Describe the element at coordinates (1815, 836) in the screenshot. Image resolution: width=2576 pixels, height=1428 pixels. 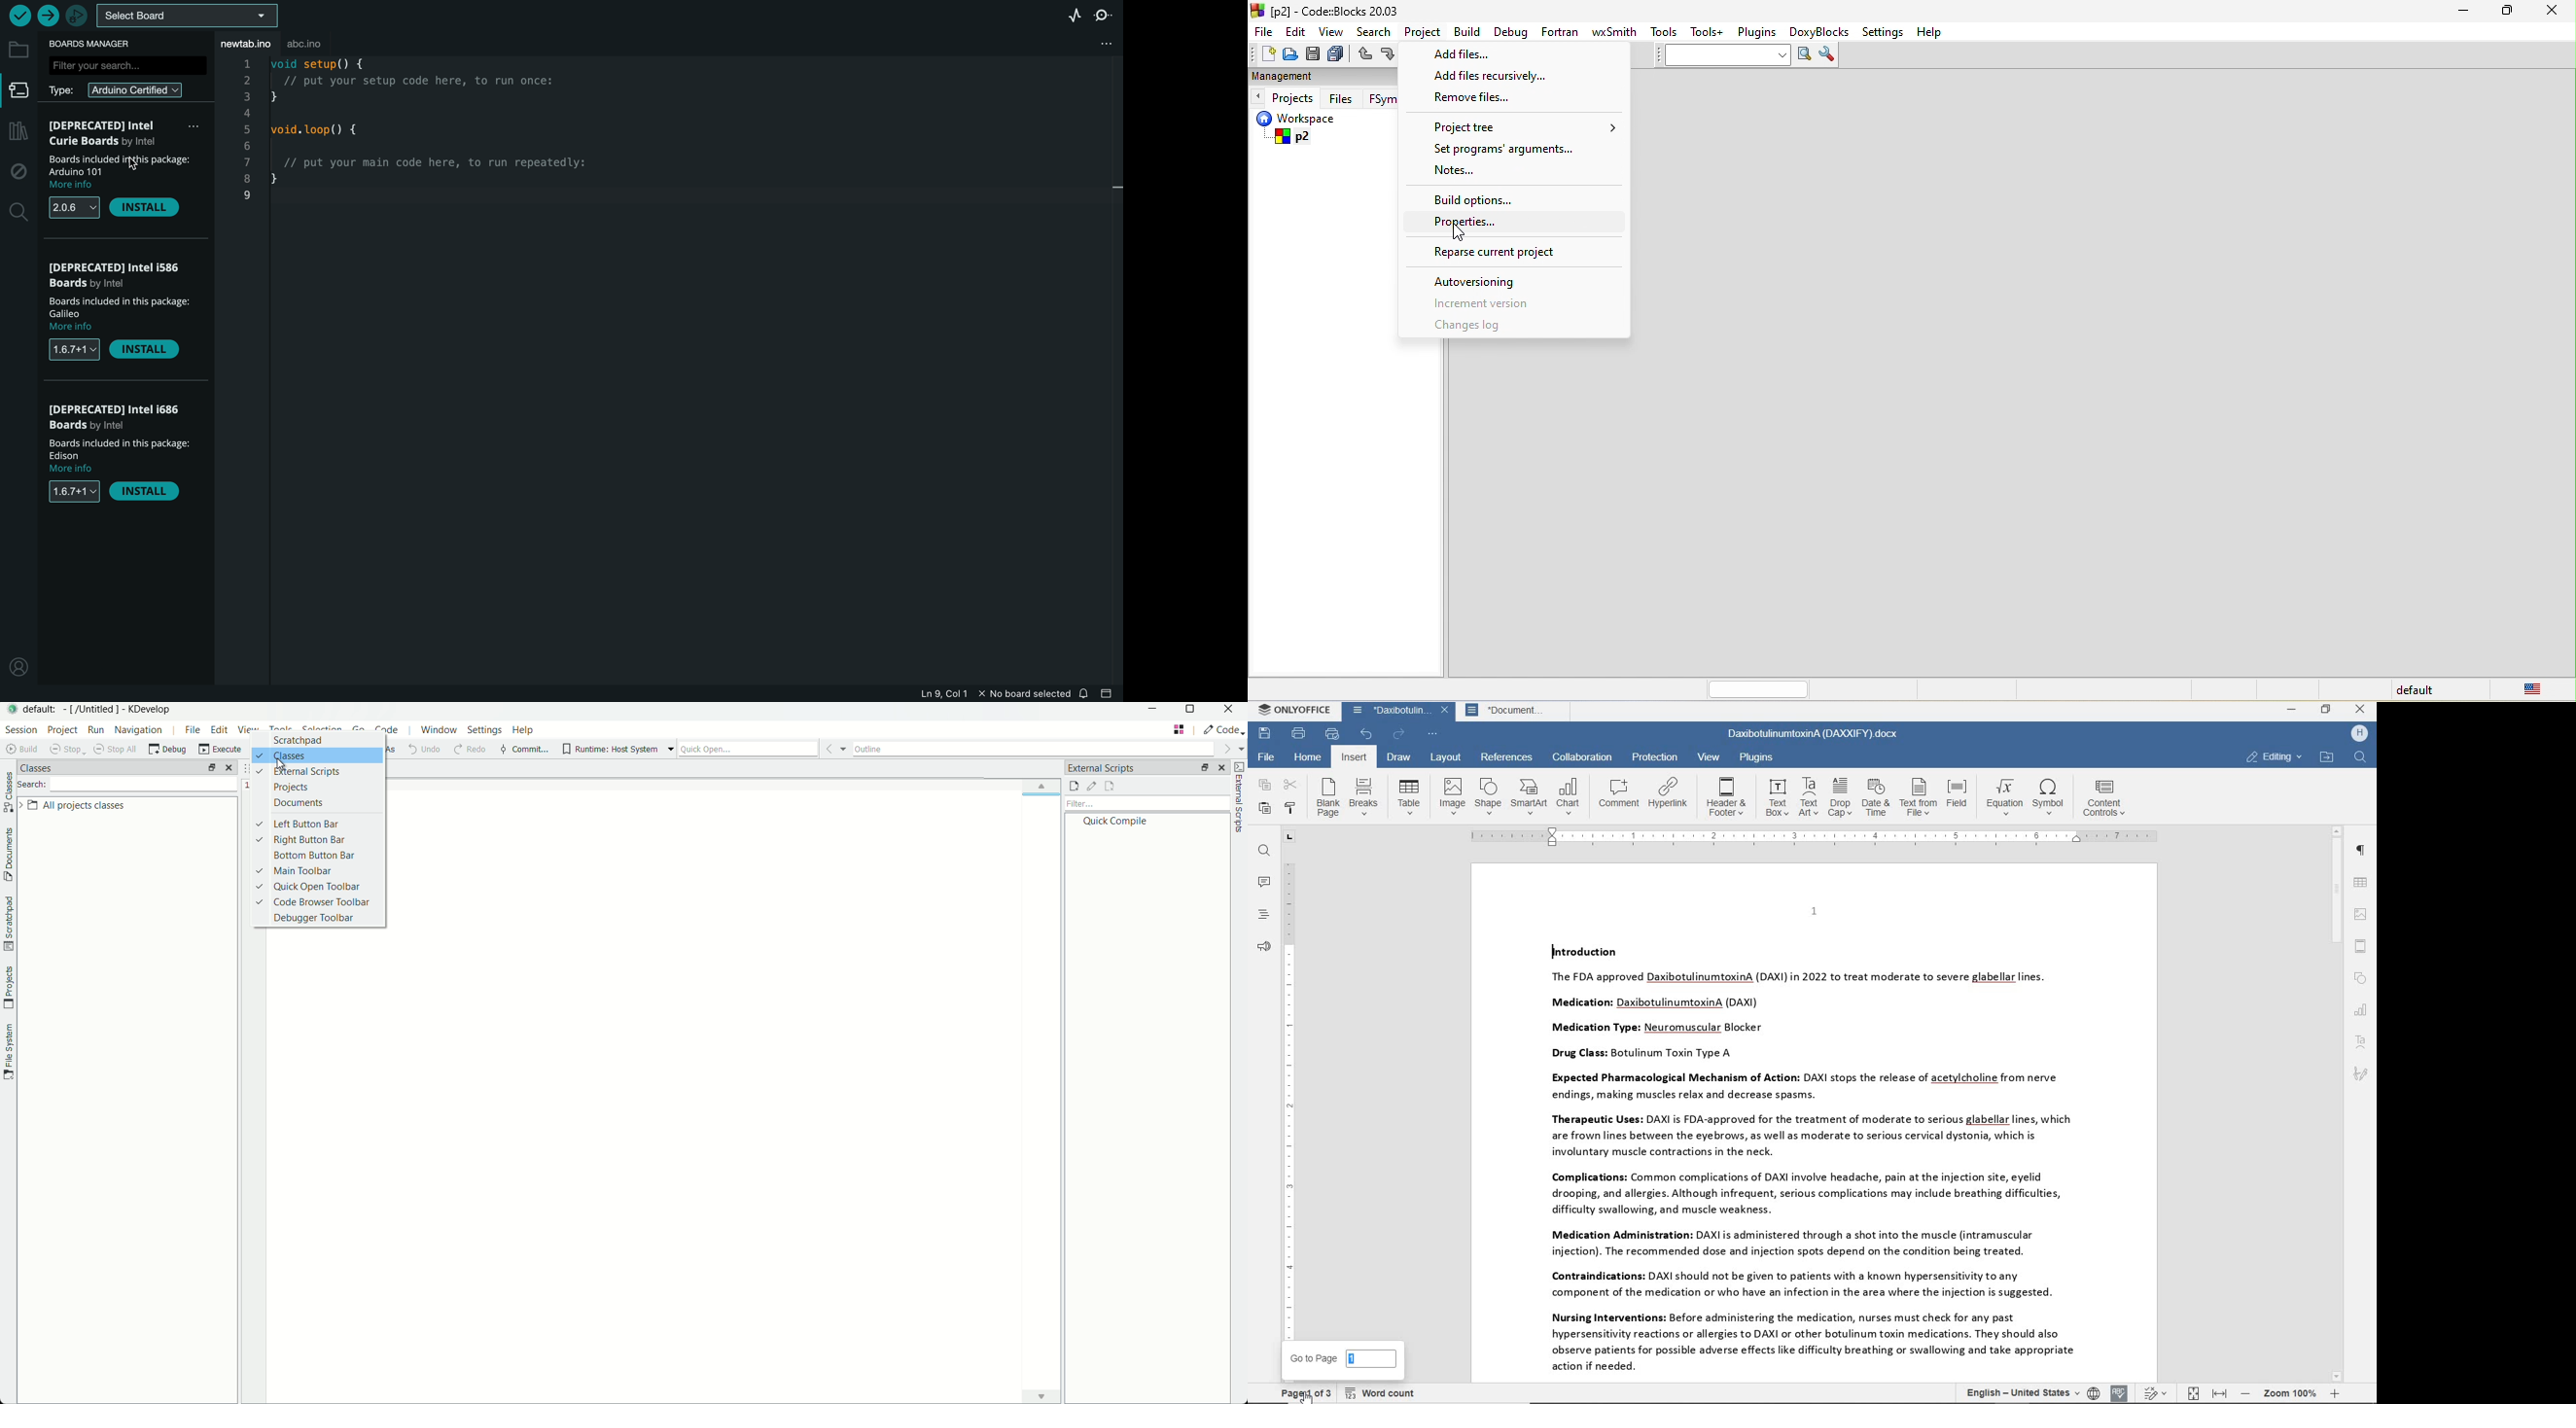
I see `ruler` at that location.